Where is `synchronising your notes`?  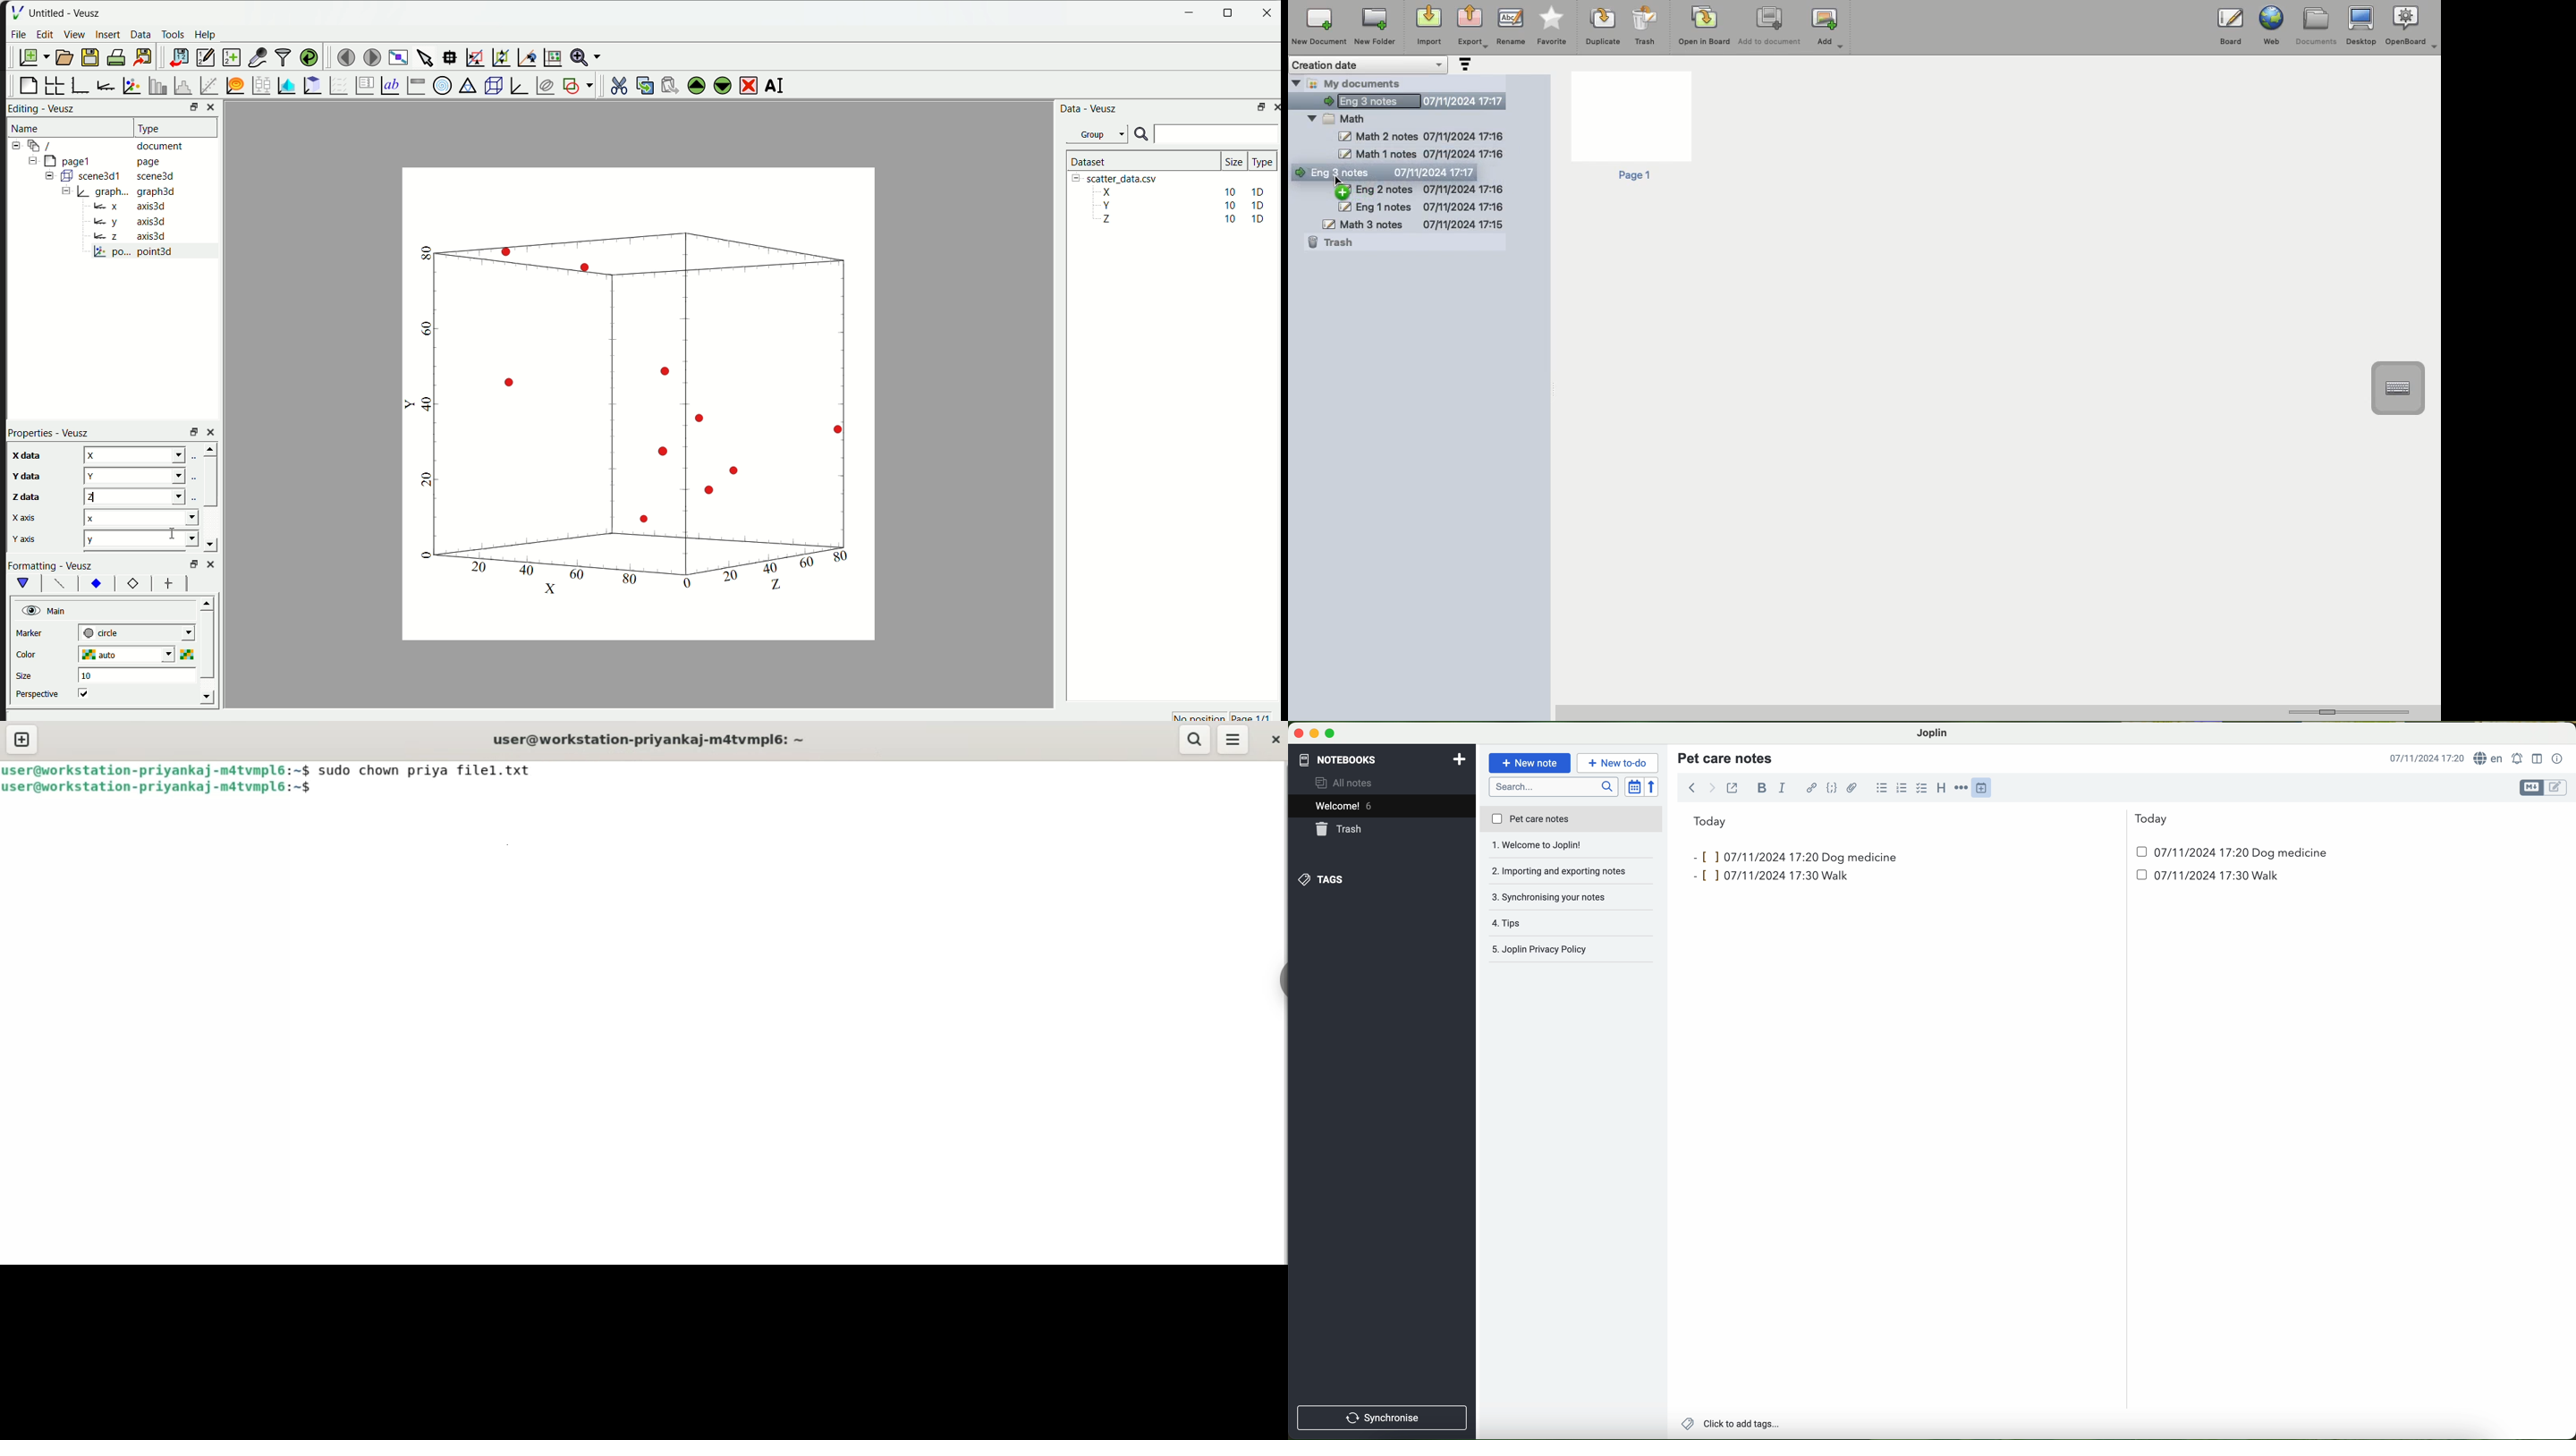 synchronising your notes is located at coordinates (1572, 872).